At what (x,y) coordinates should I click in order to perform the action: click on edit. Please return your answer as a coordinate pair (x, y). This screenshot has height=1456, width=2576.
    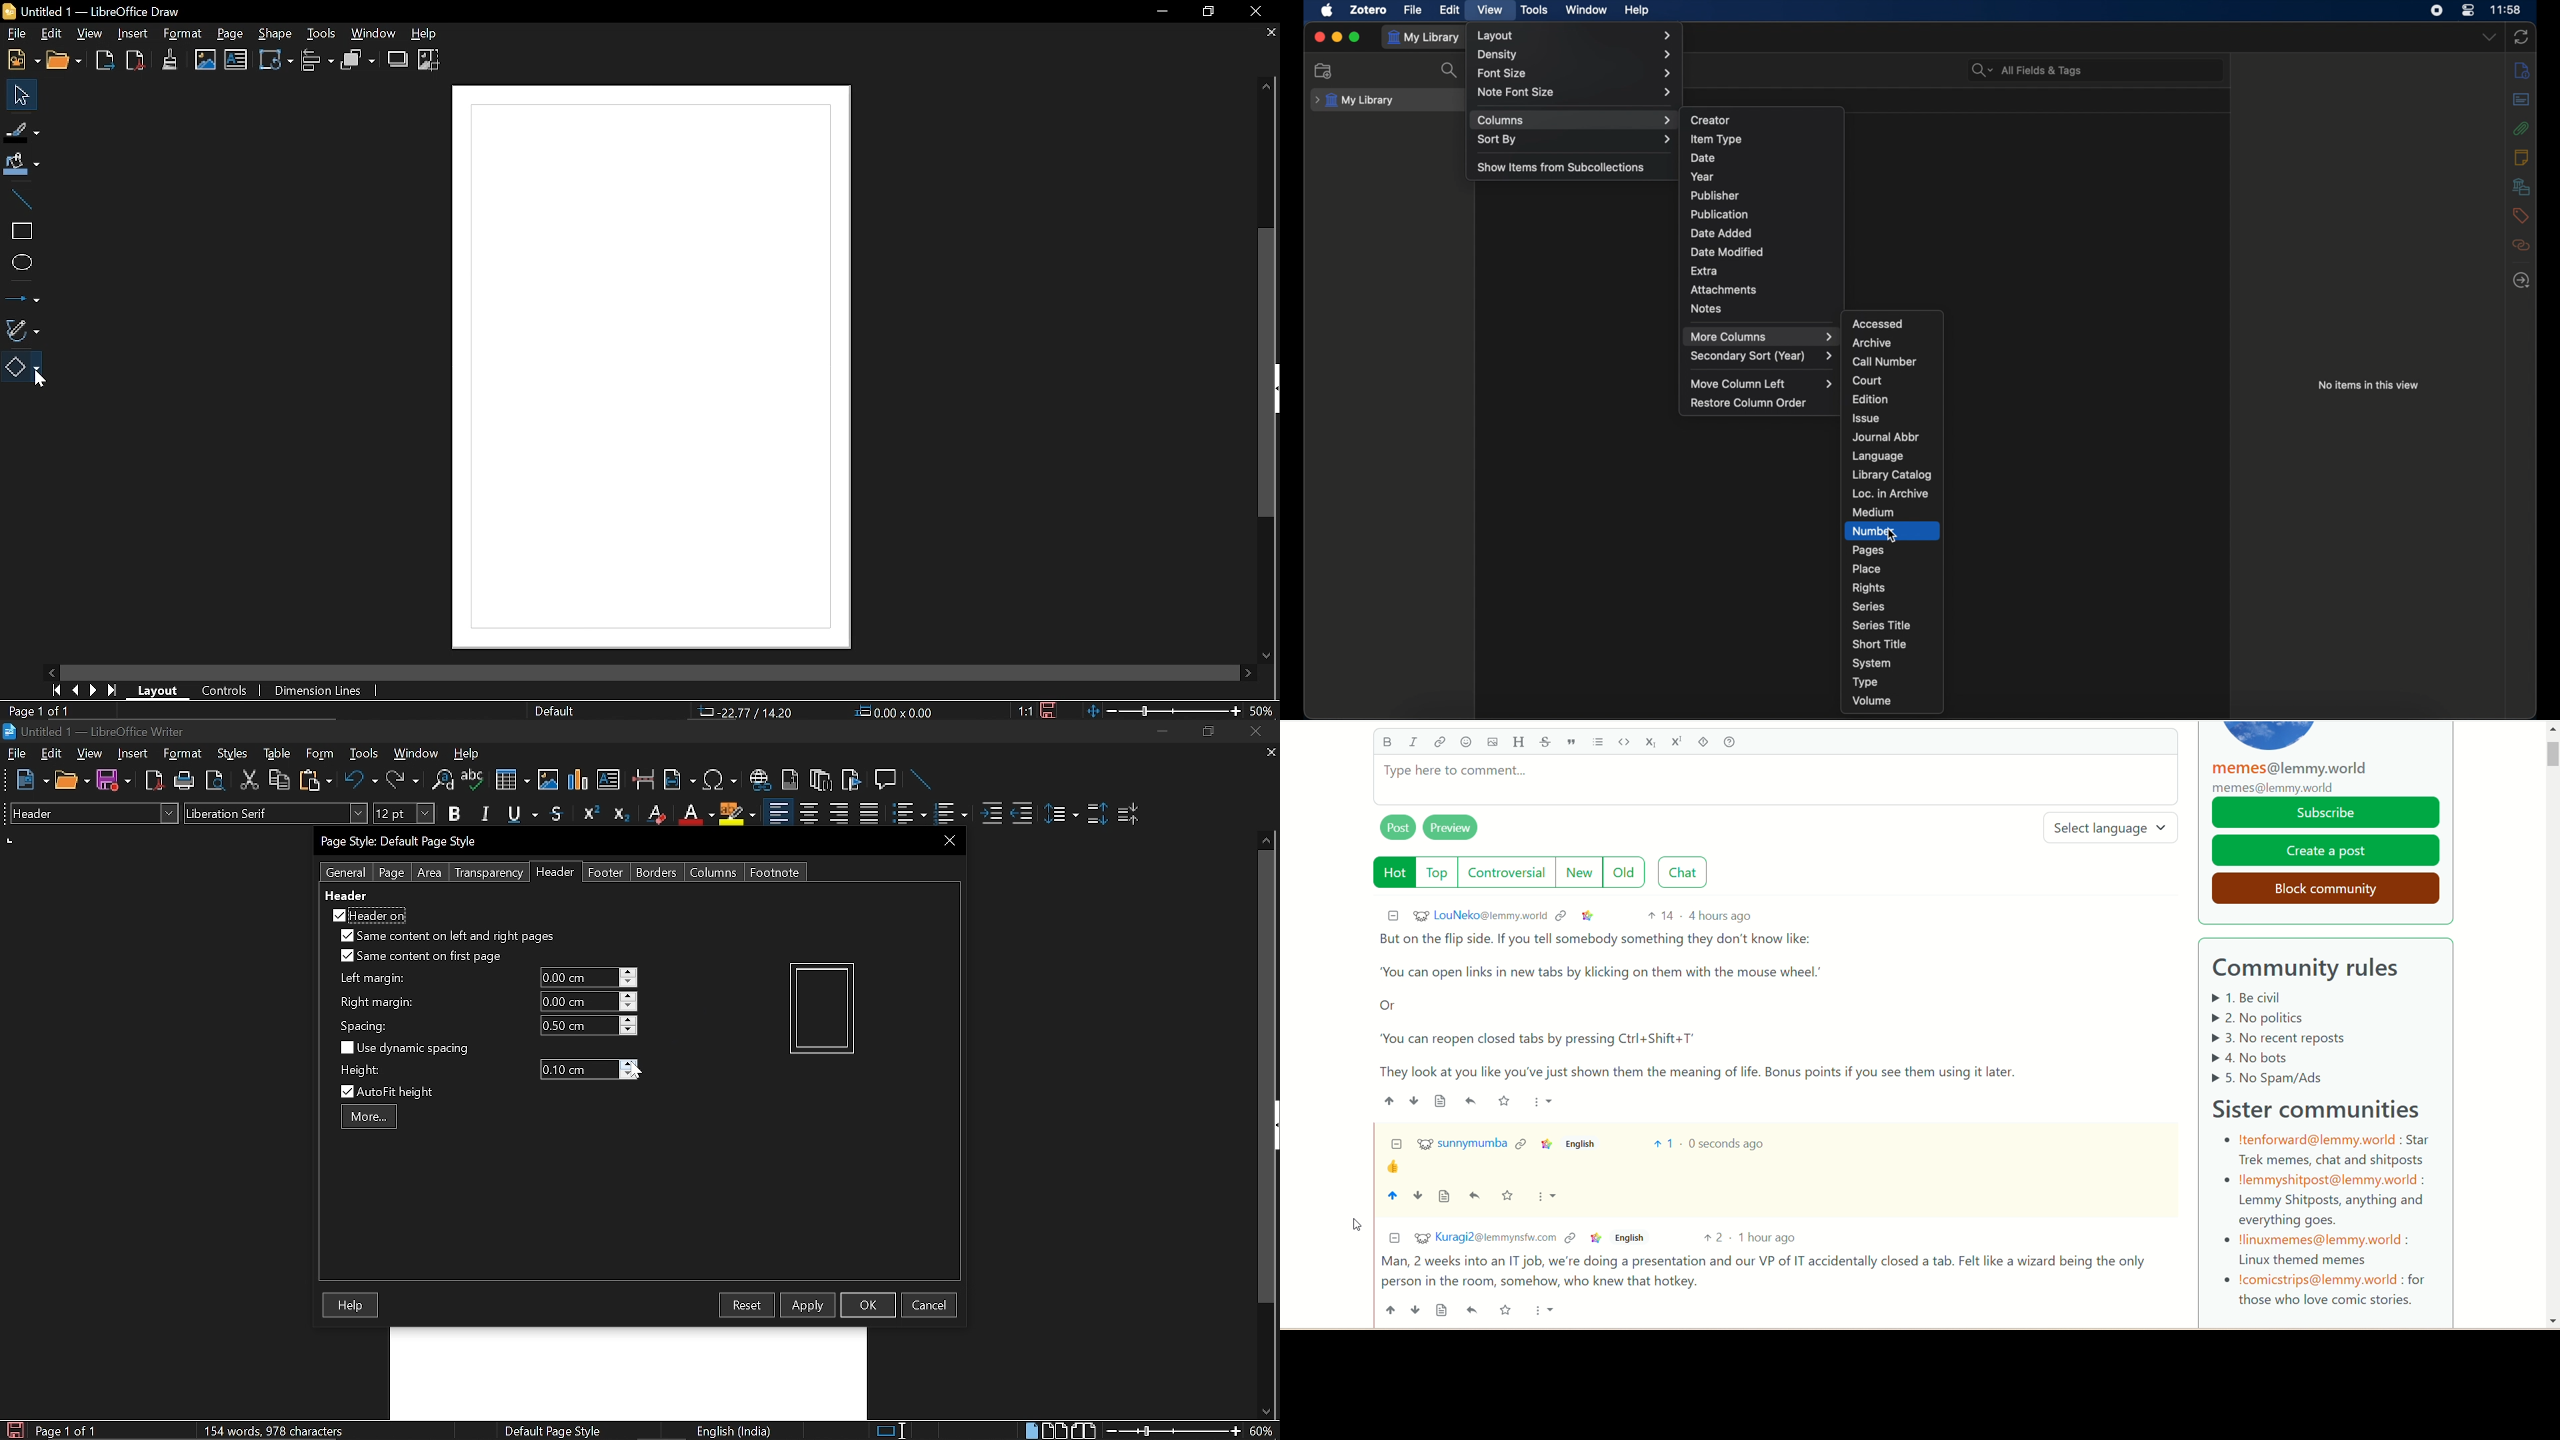
    Looking at the image, I should click on (1451, 9).